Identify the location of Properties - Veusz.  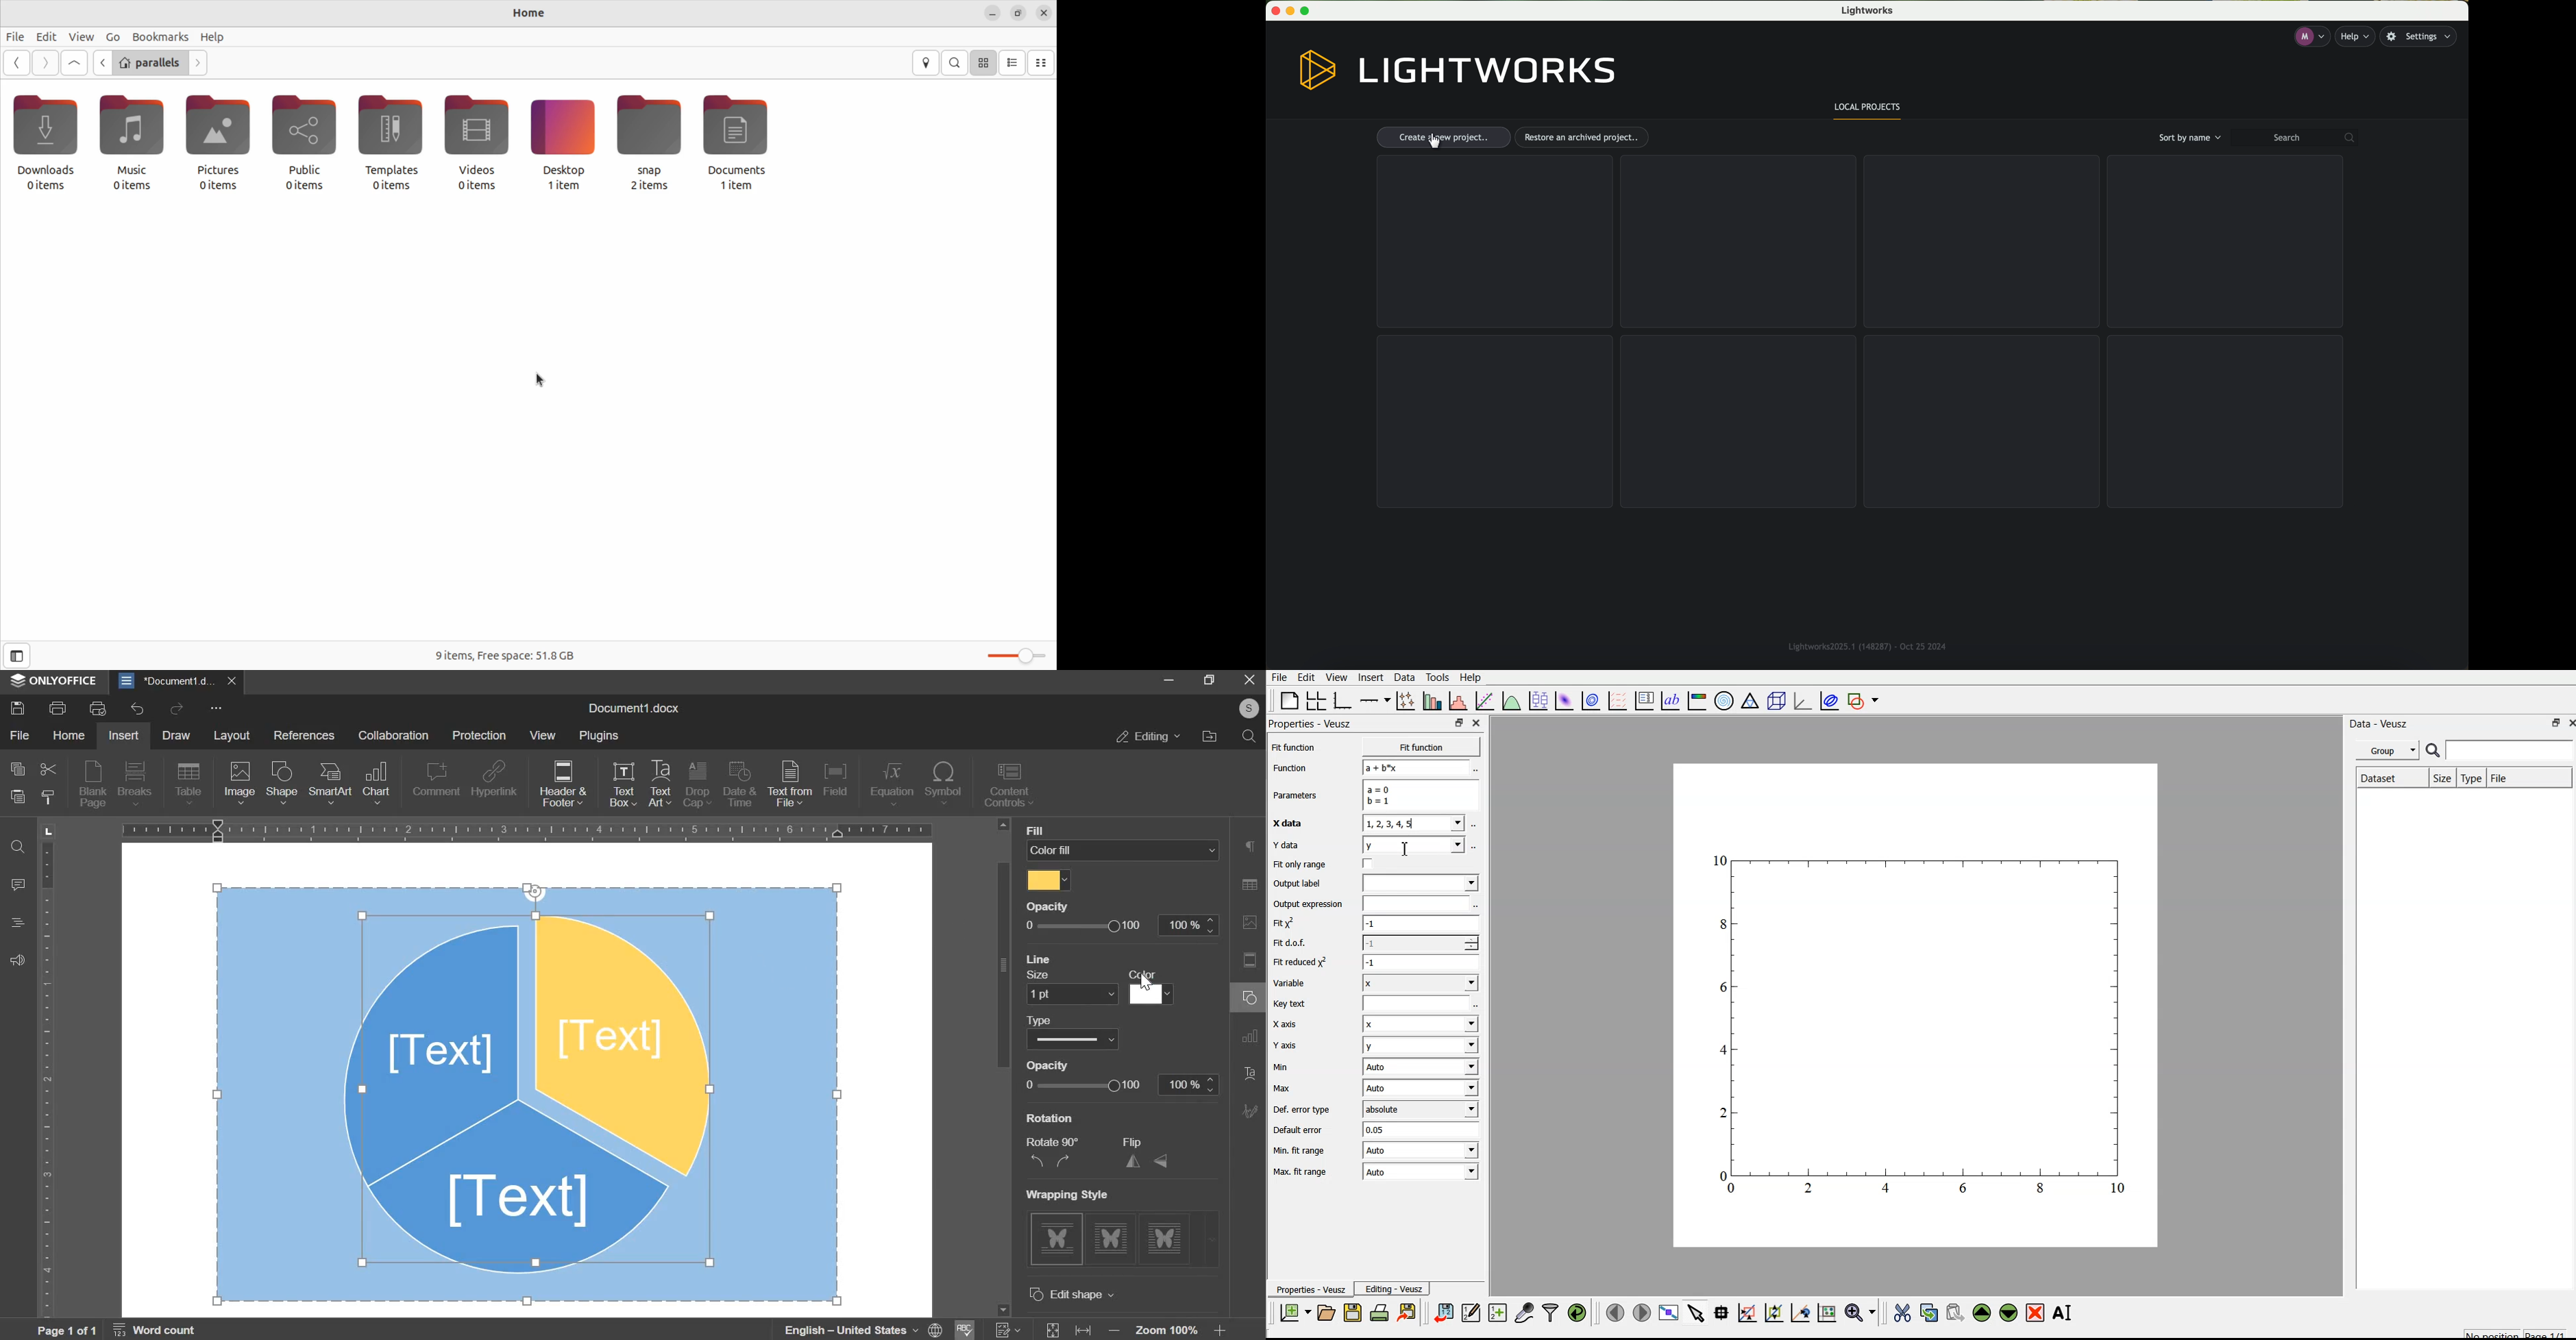
(1311, 1289).